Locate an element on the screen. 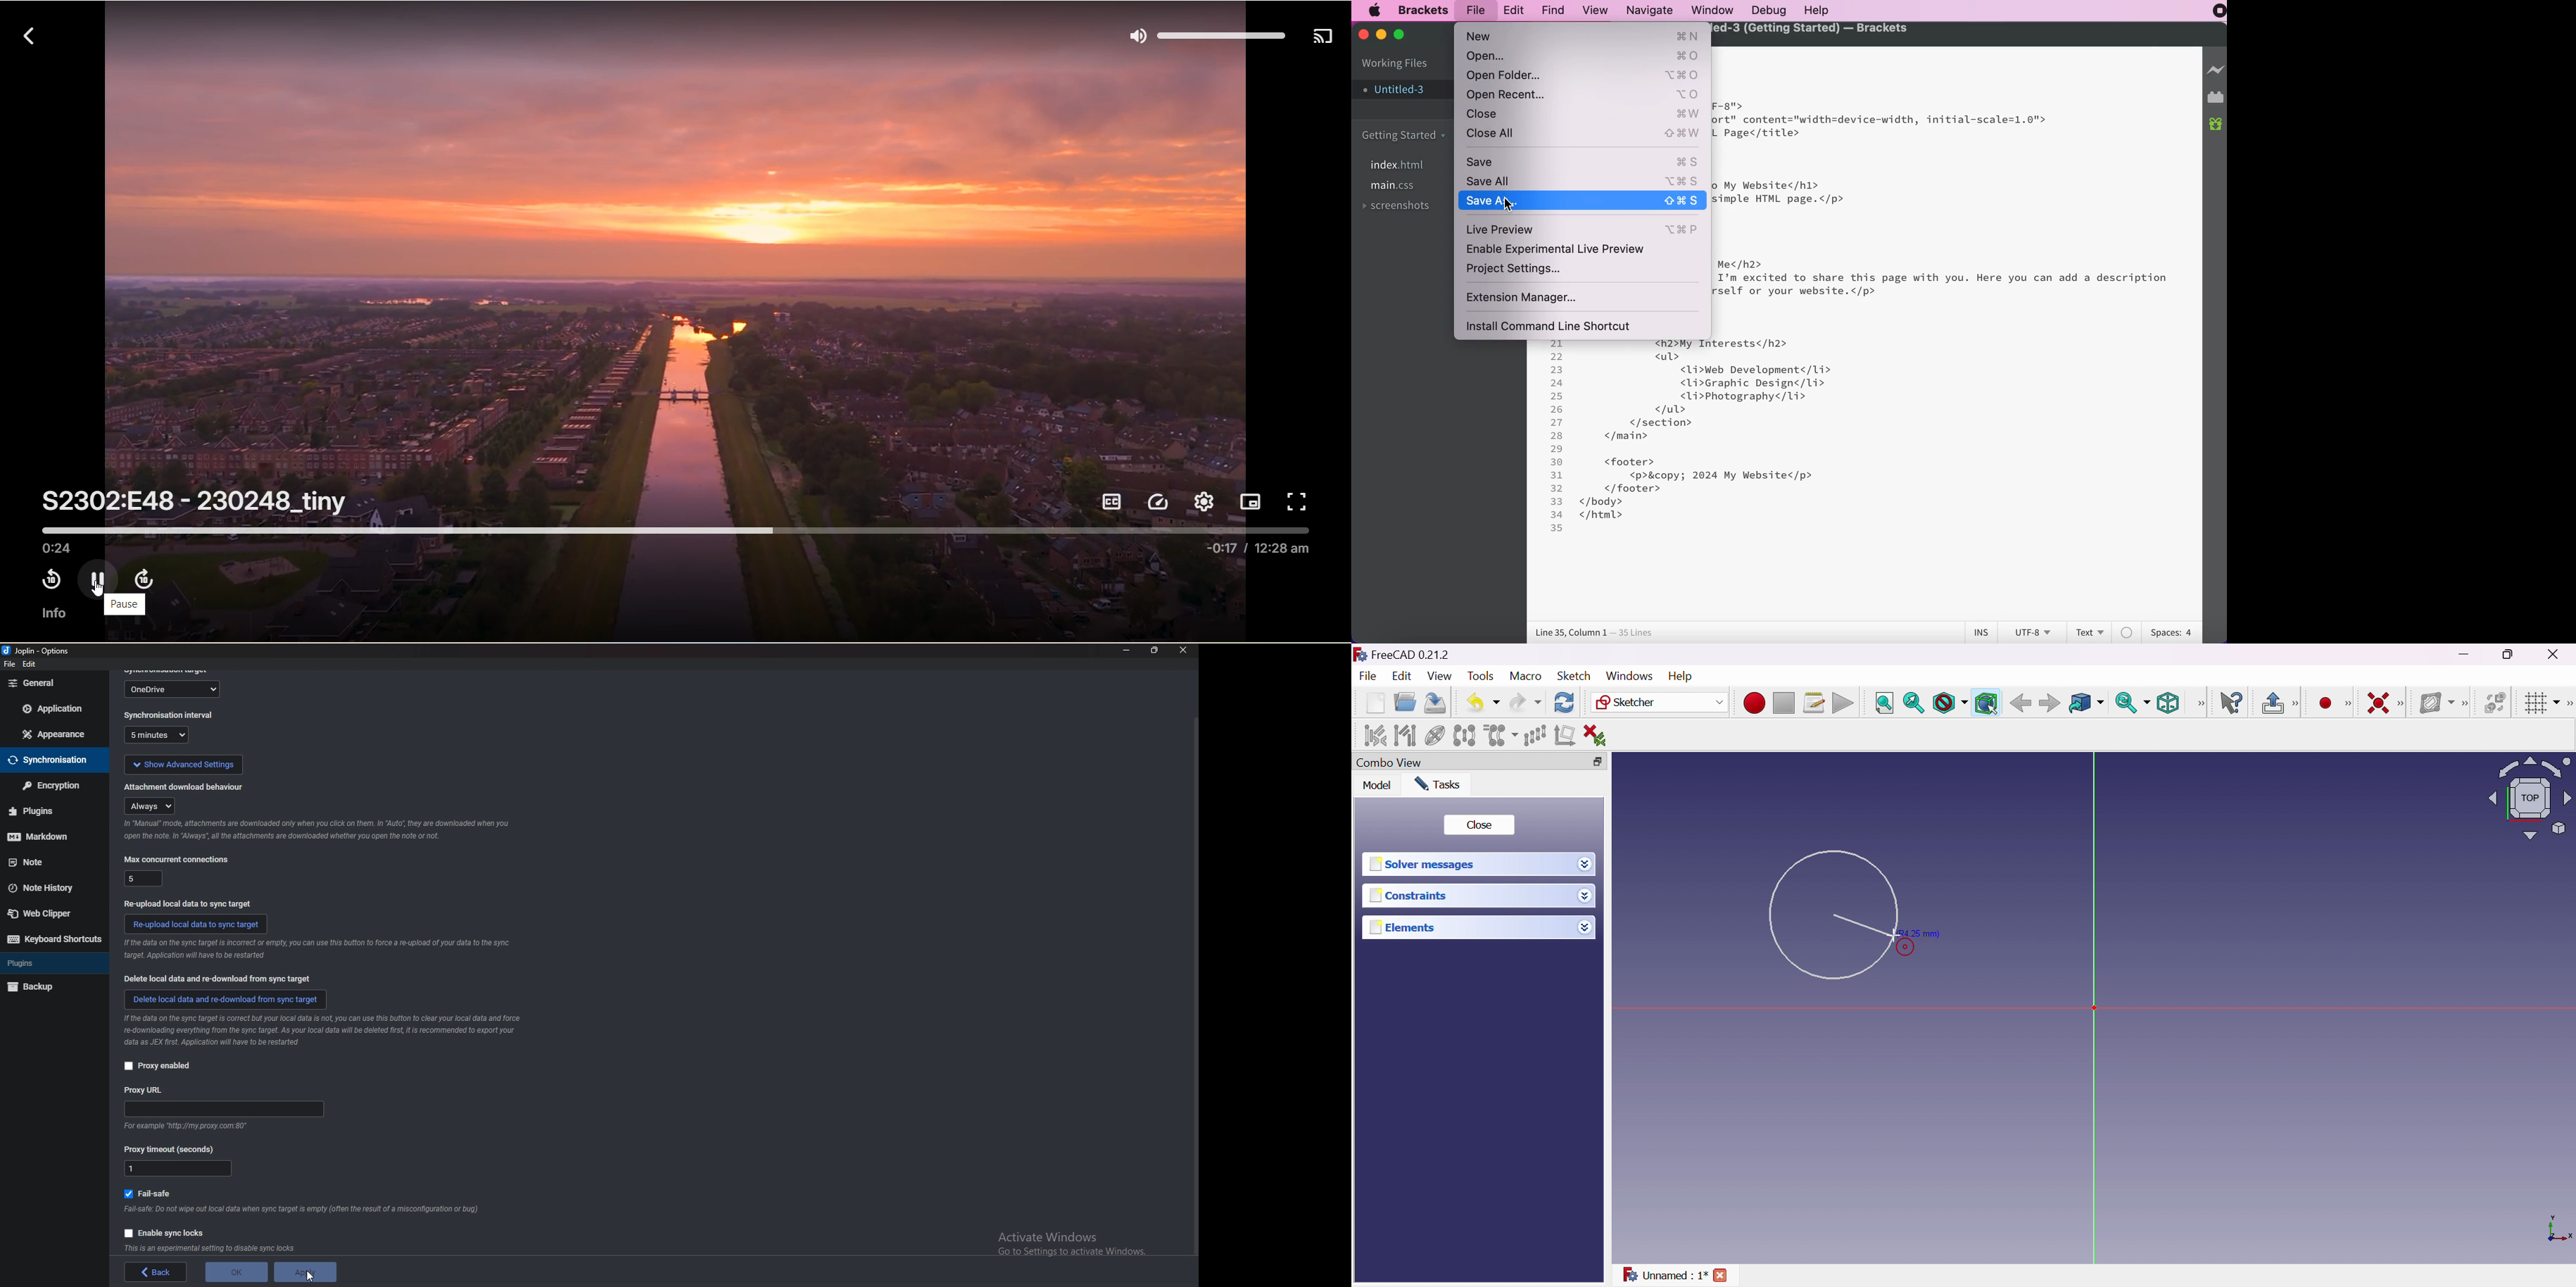  Tasks is located at coordinates (1438, 784).